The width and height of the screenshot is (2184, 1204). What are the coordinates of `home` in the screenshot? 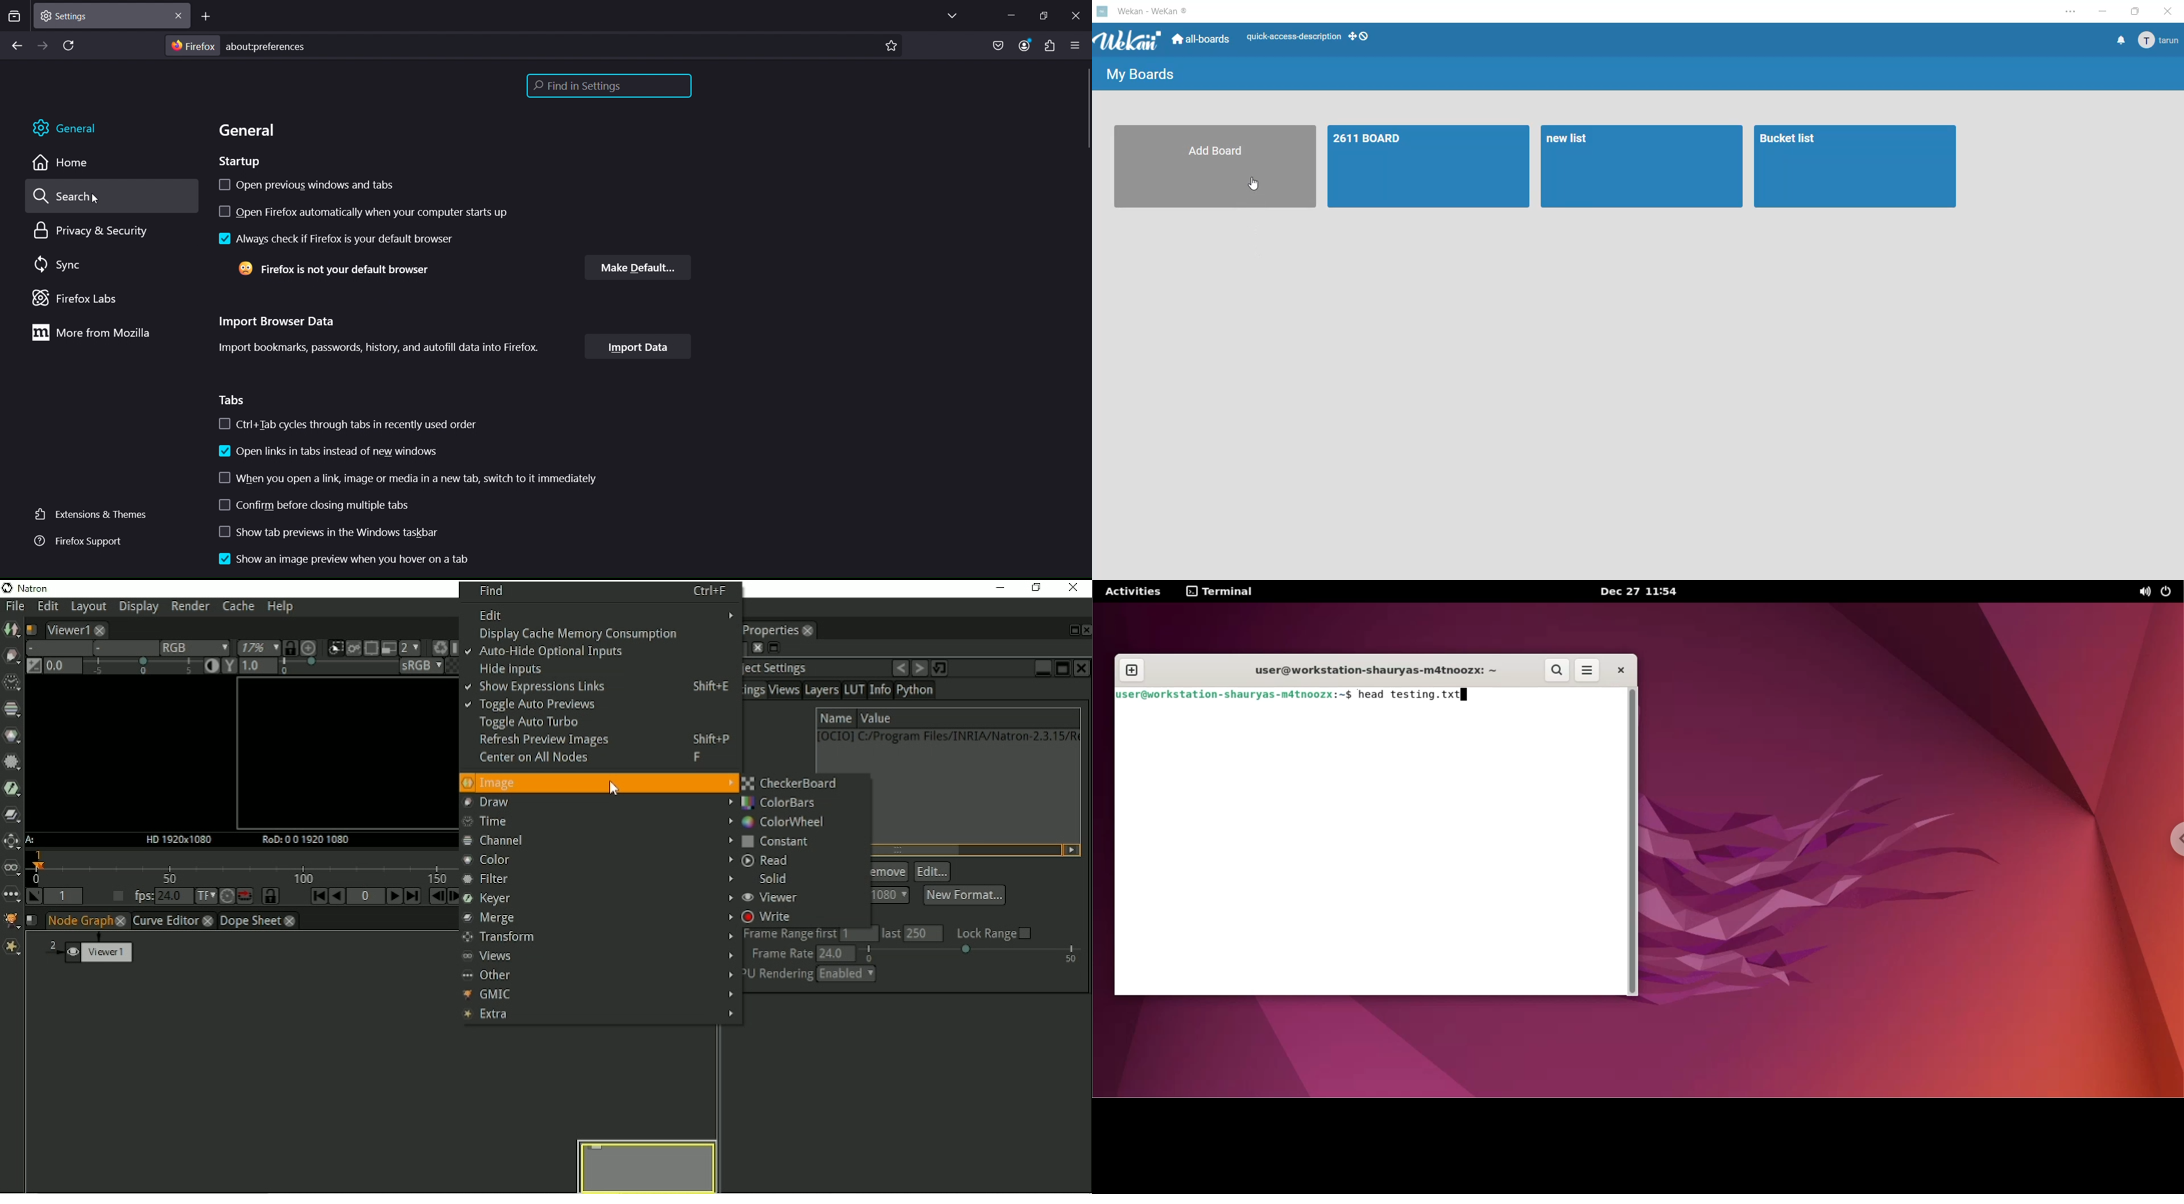 It's located at (65, 164).